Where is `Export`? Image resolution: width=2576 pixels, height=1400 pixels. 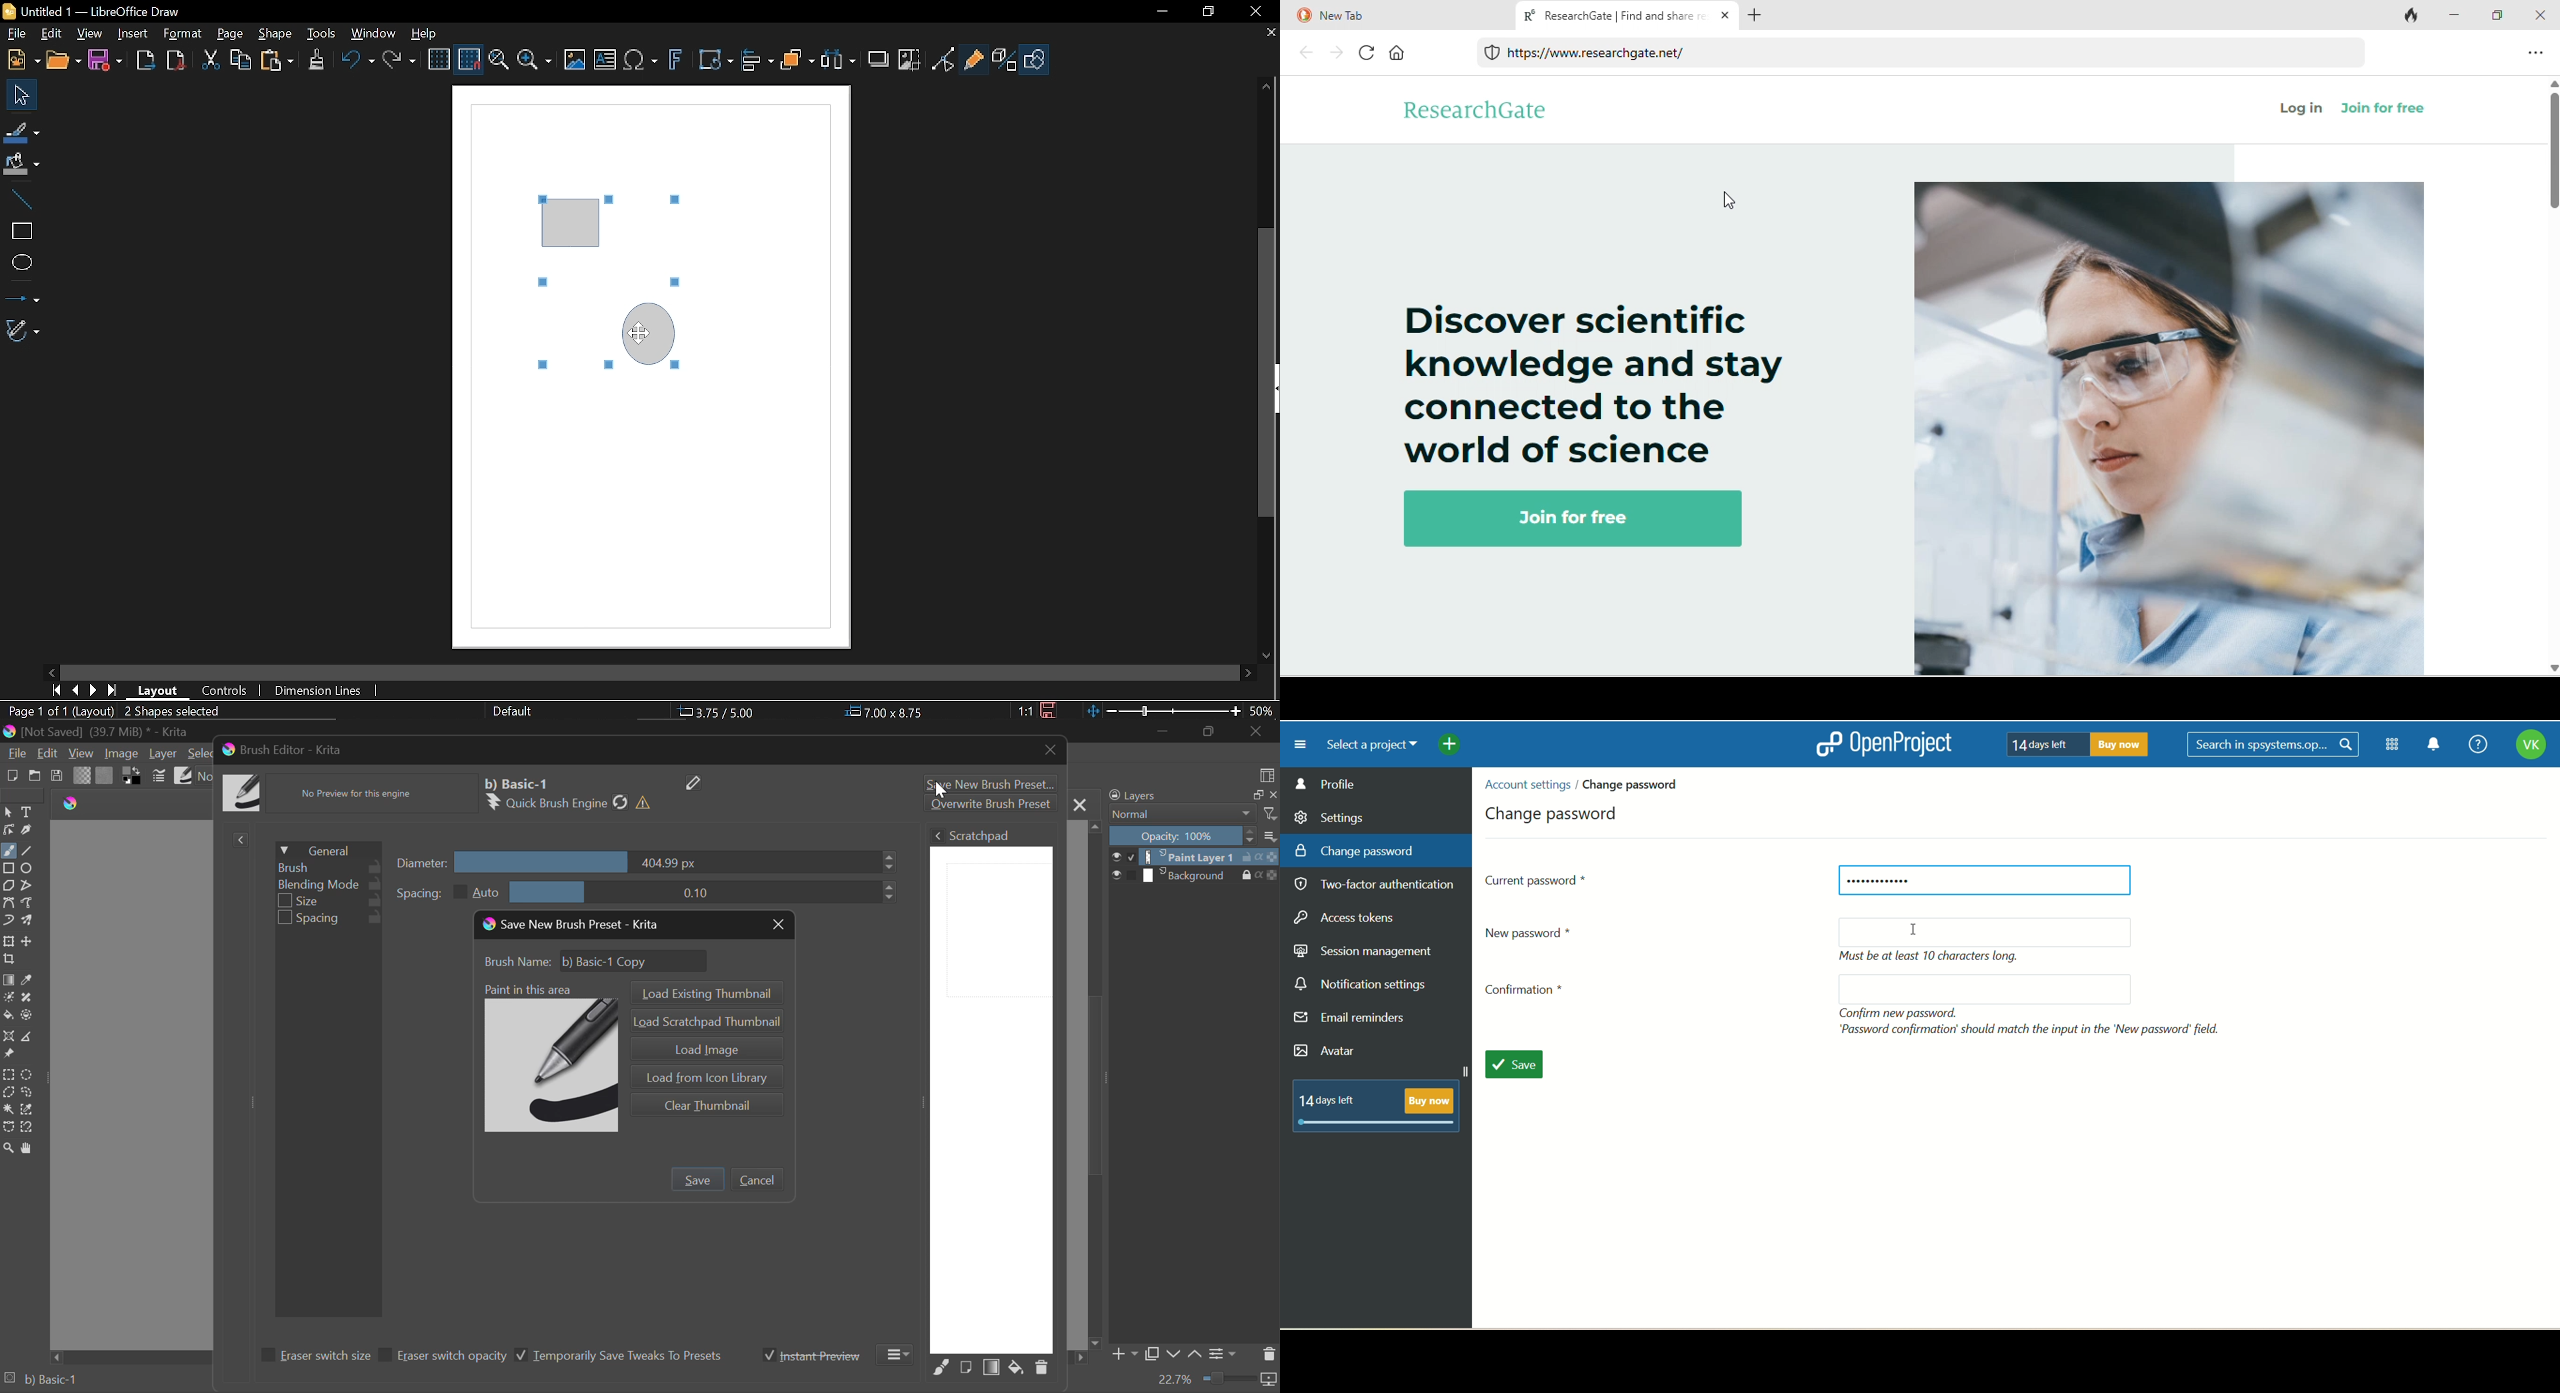
Export is located at coordinates (145, 63).